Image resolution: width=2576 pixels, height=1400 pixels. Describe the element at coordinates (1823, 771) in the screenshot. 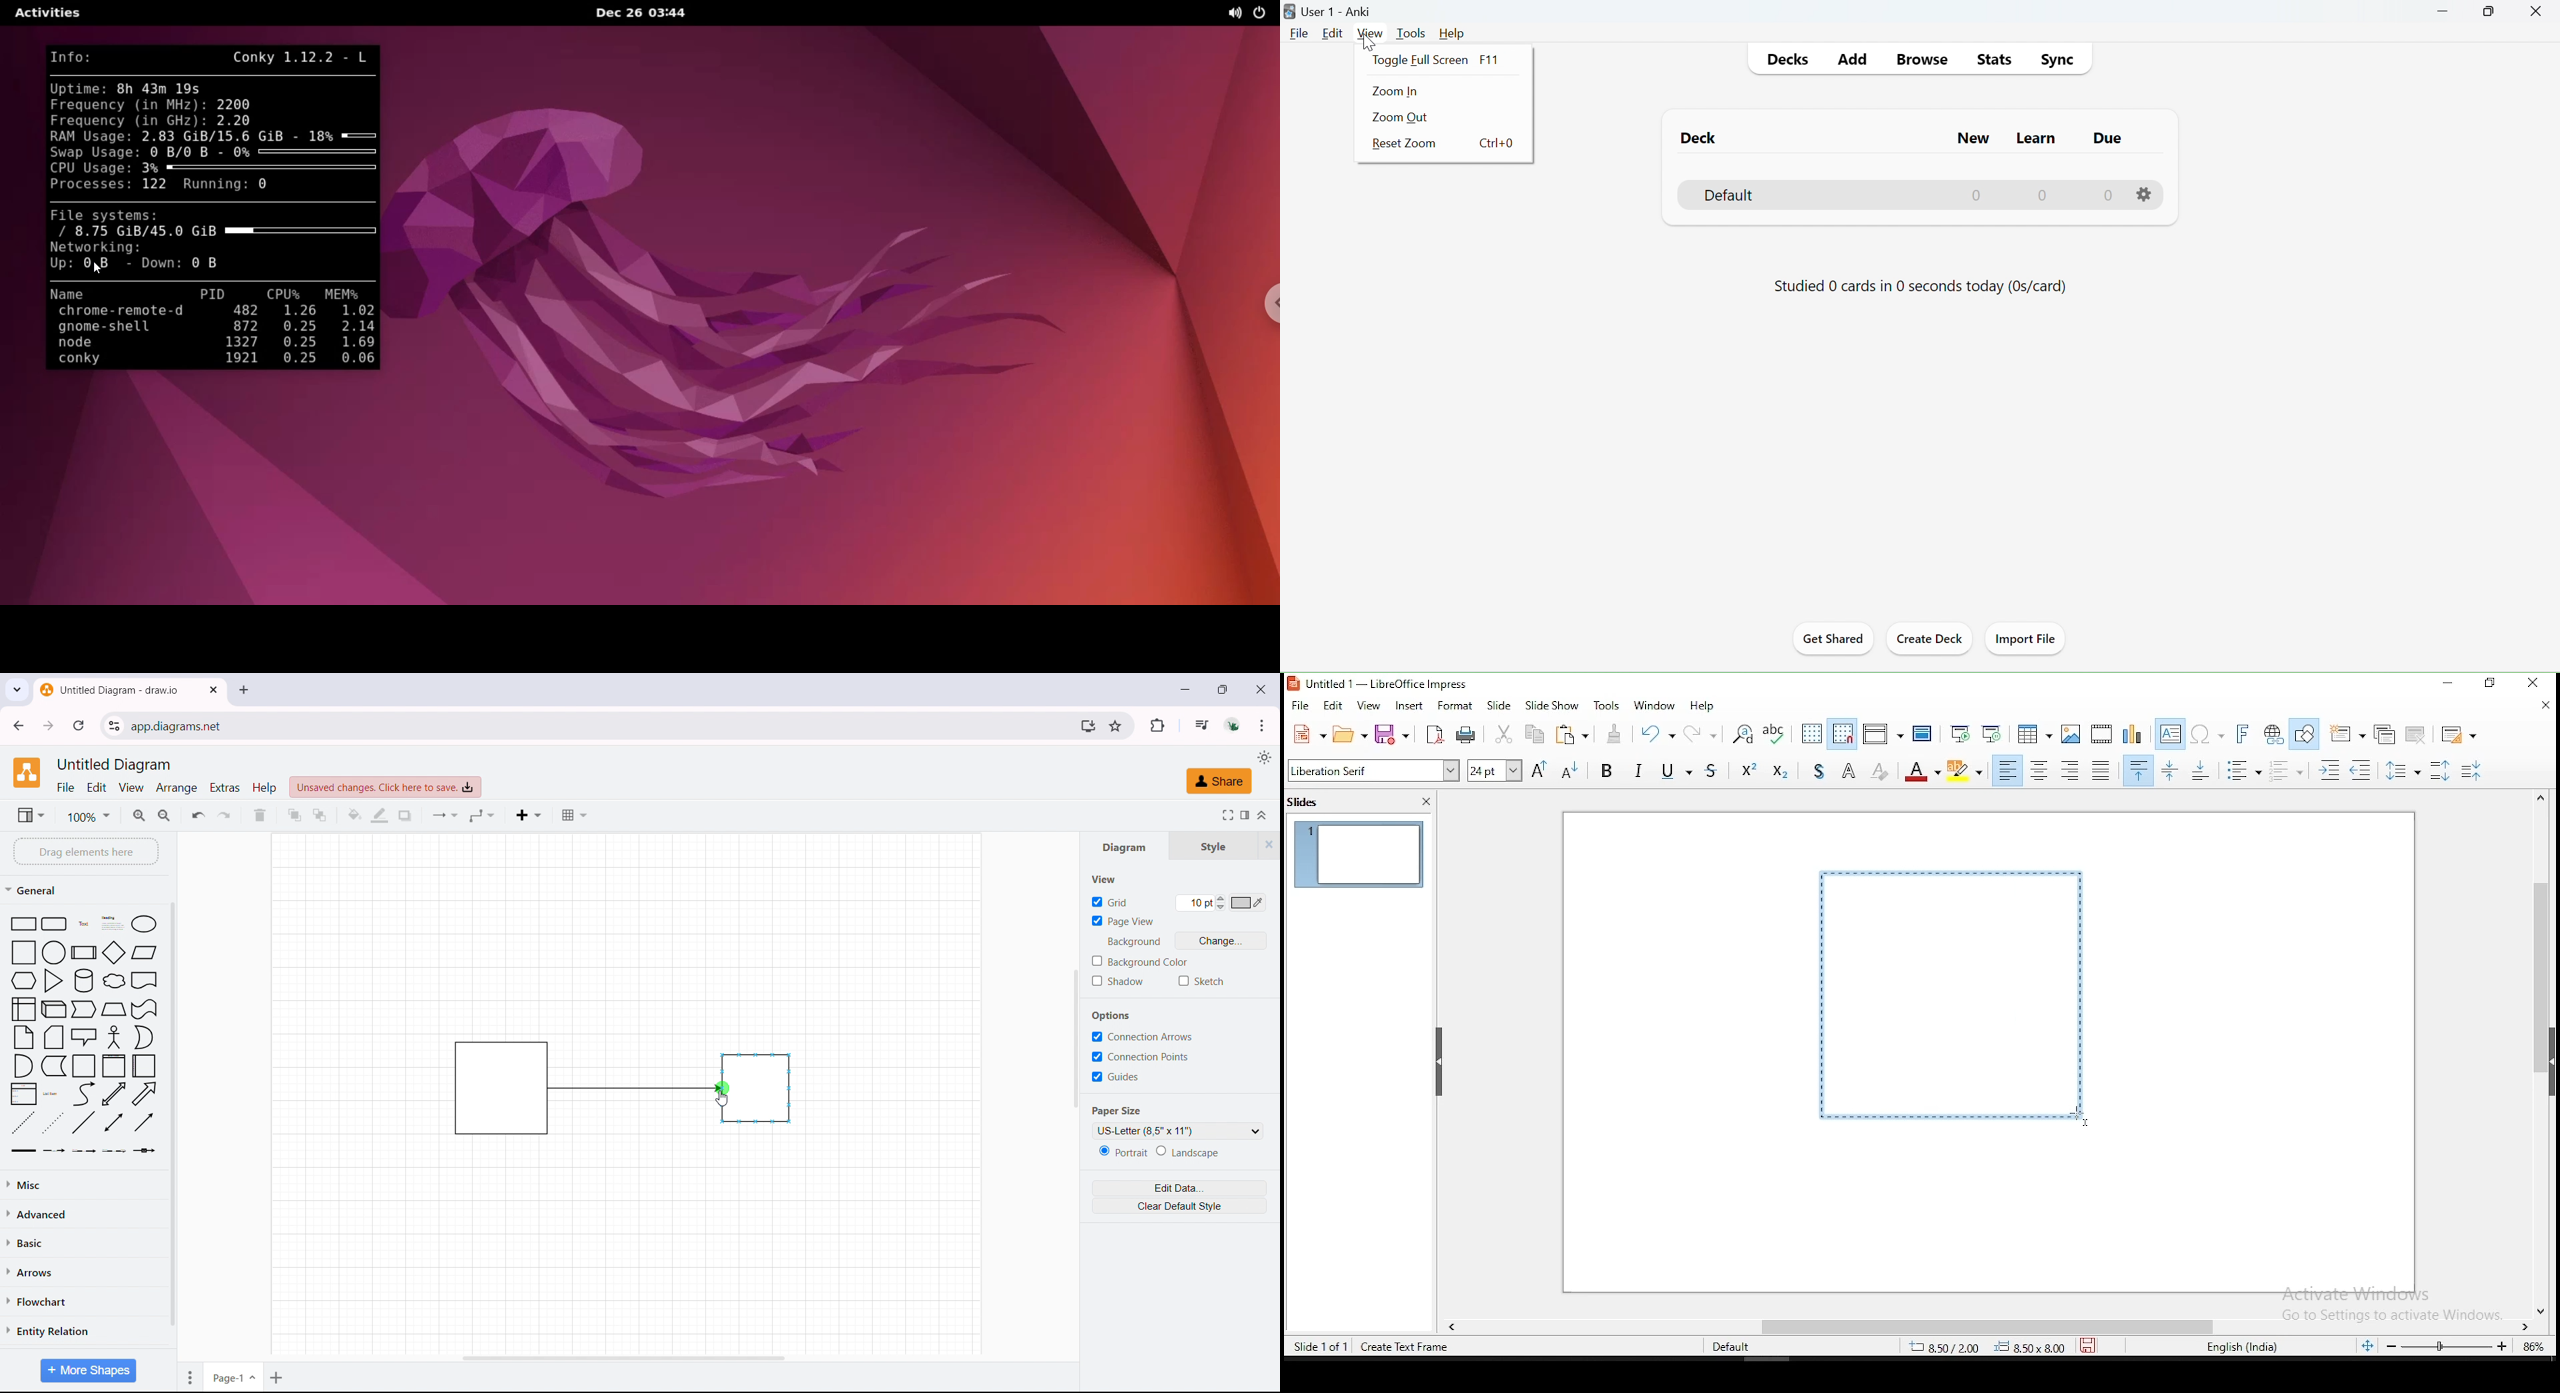

I see `toggle shadow` at that location.